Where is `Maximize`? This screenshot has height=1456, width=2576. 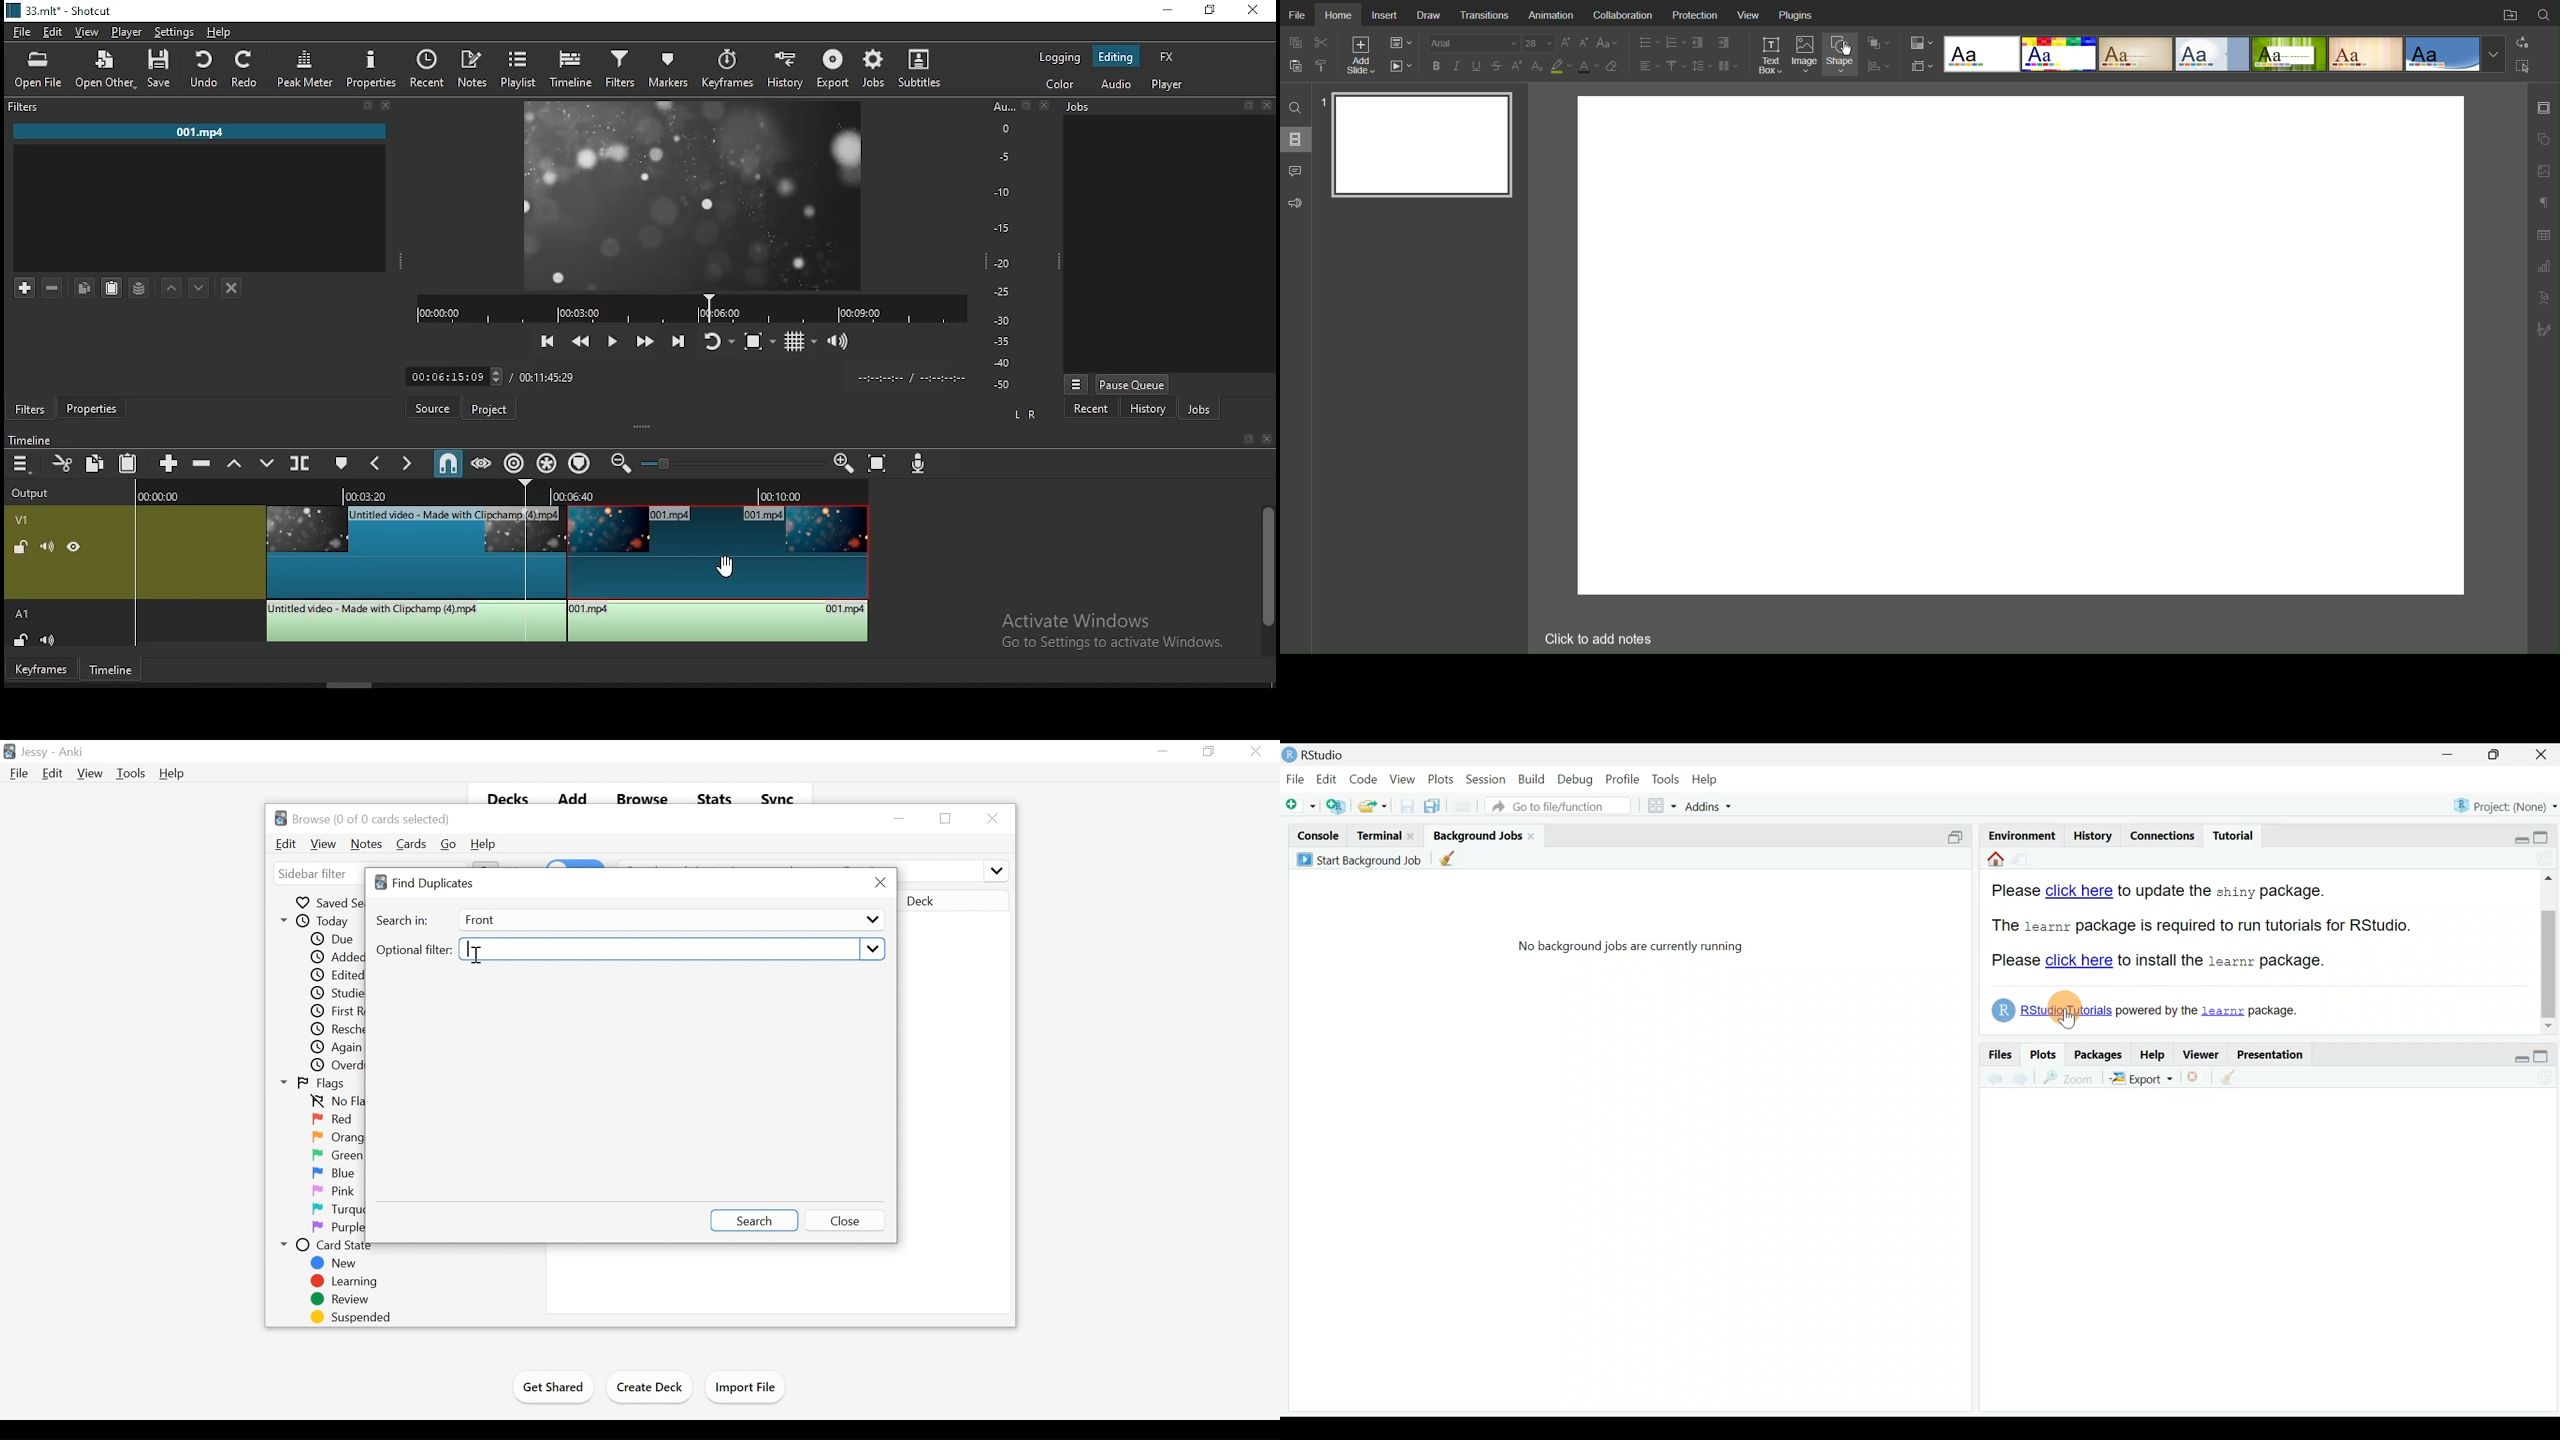 Maximize is located at coordinates (2501, 756).